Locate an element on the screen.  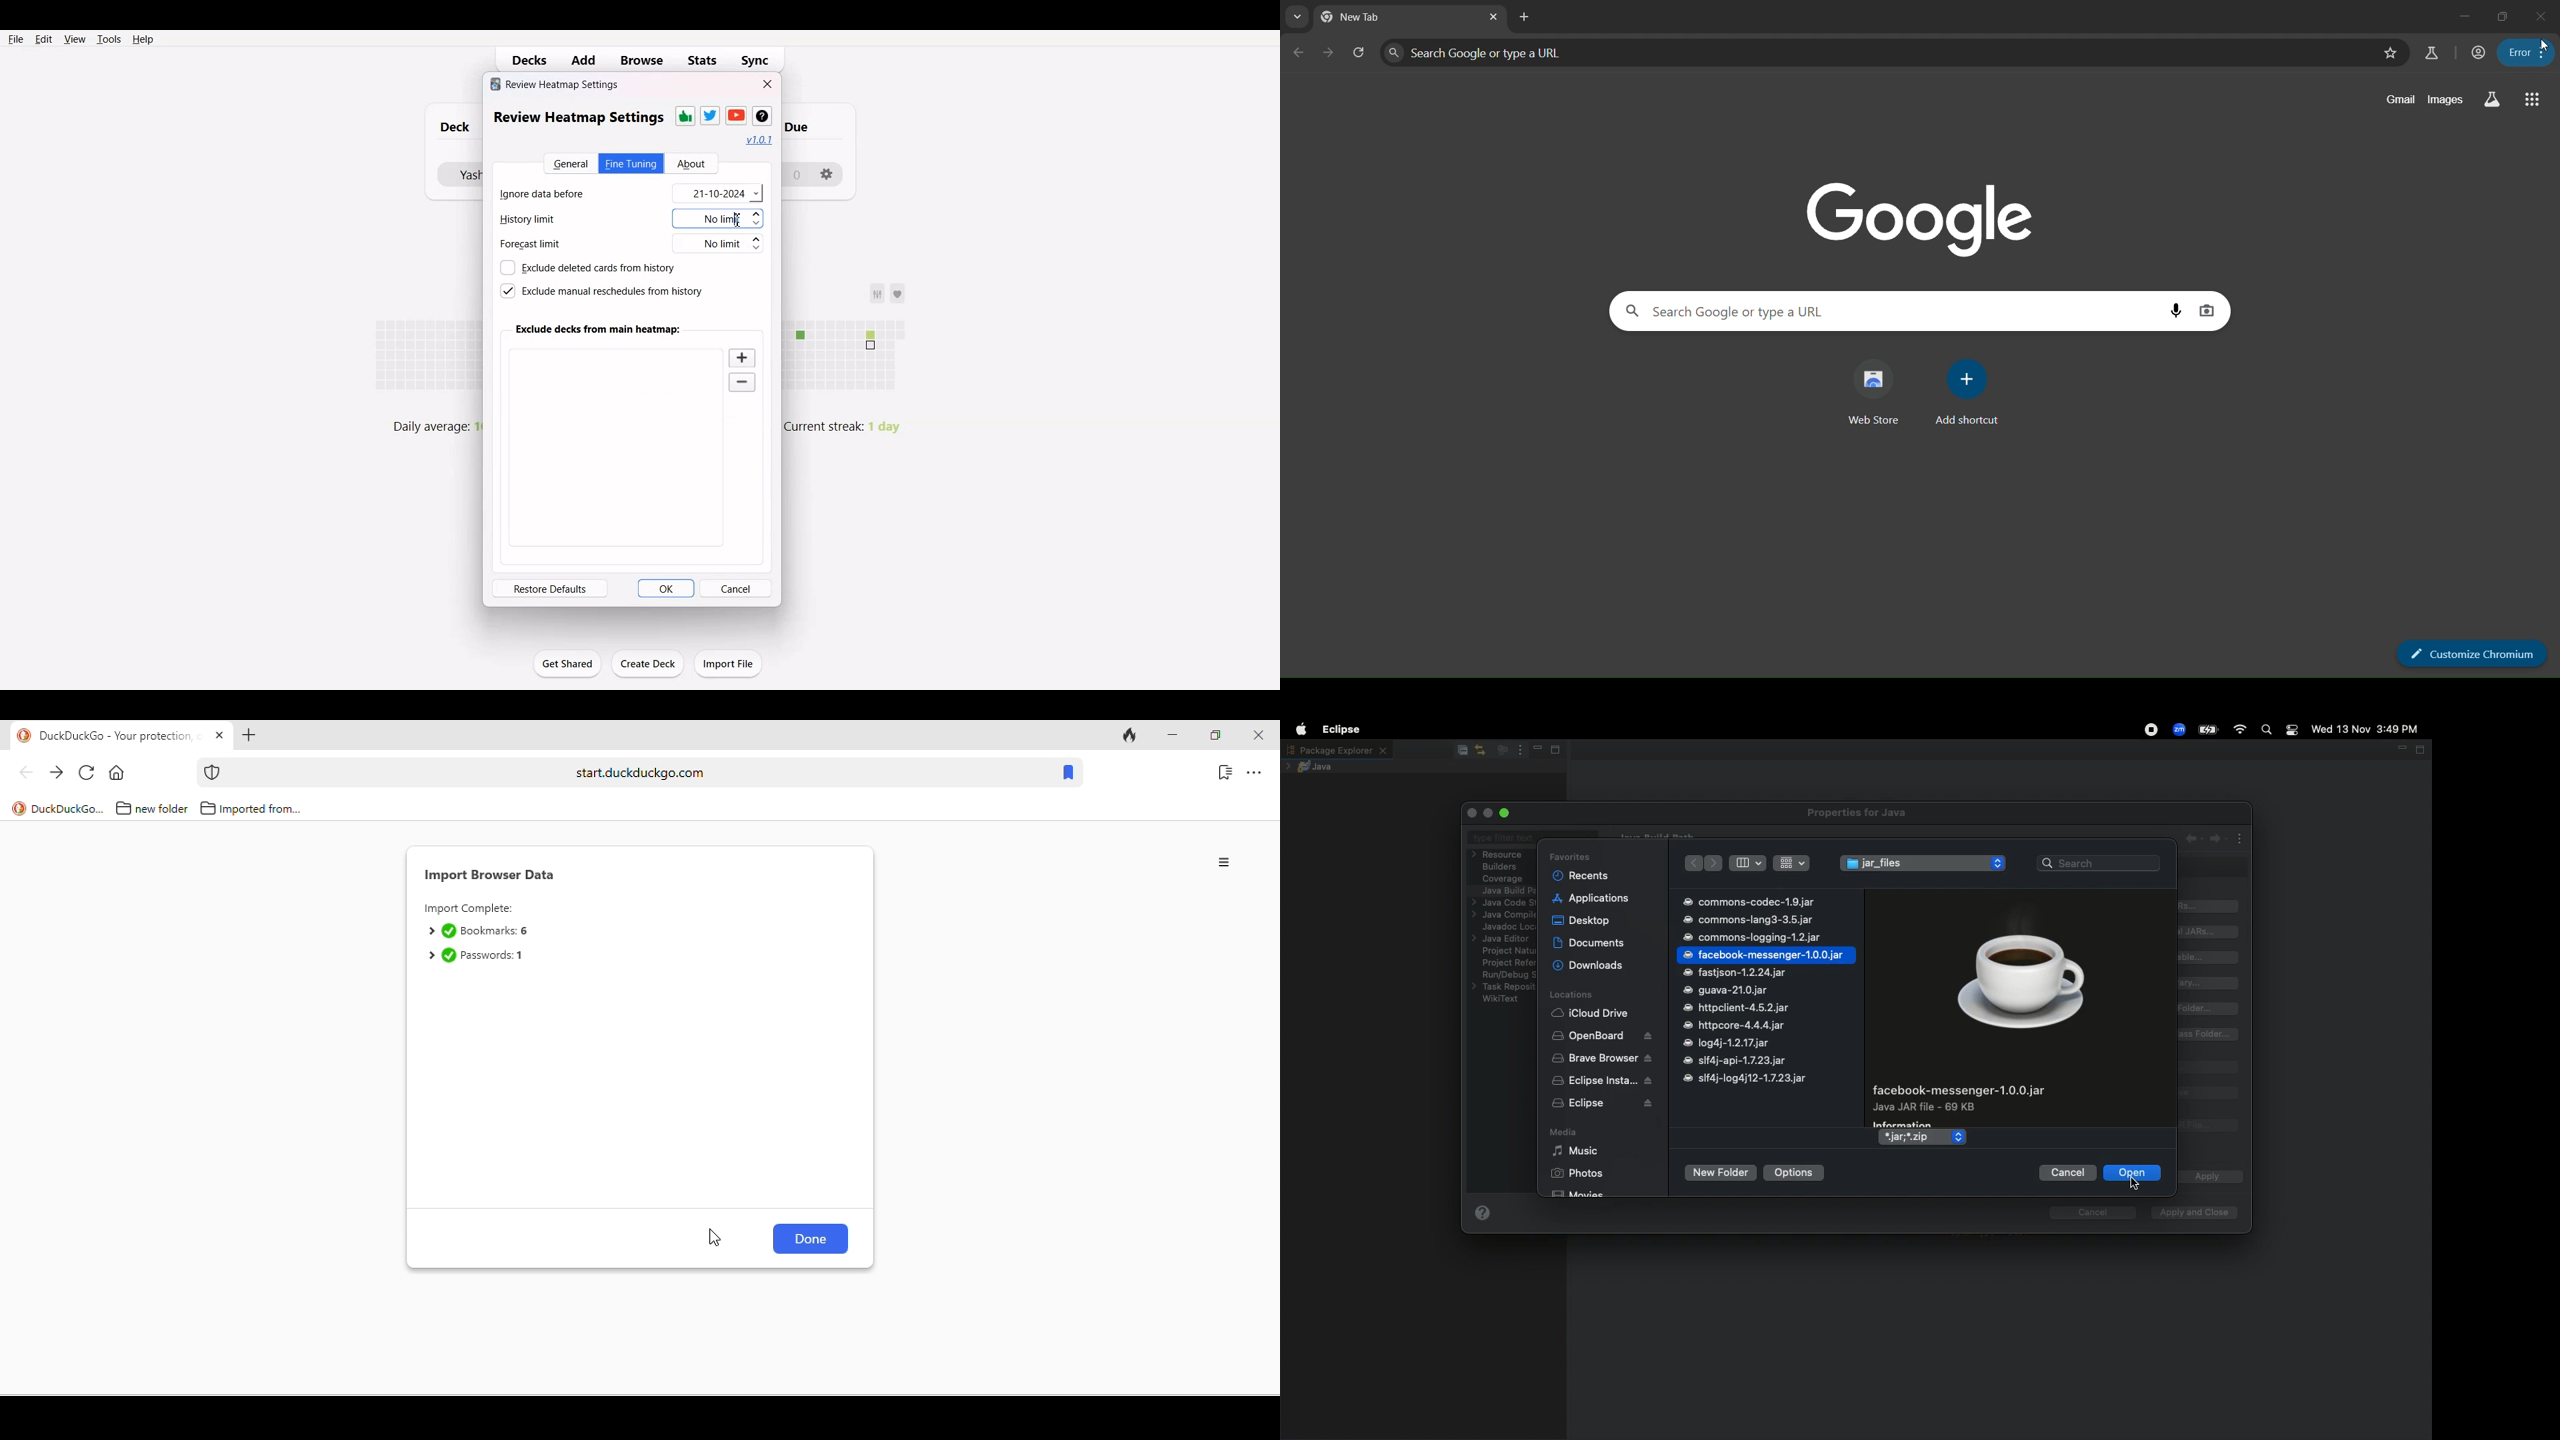
OK is located at coordinates (666, 588).